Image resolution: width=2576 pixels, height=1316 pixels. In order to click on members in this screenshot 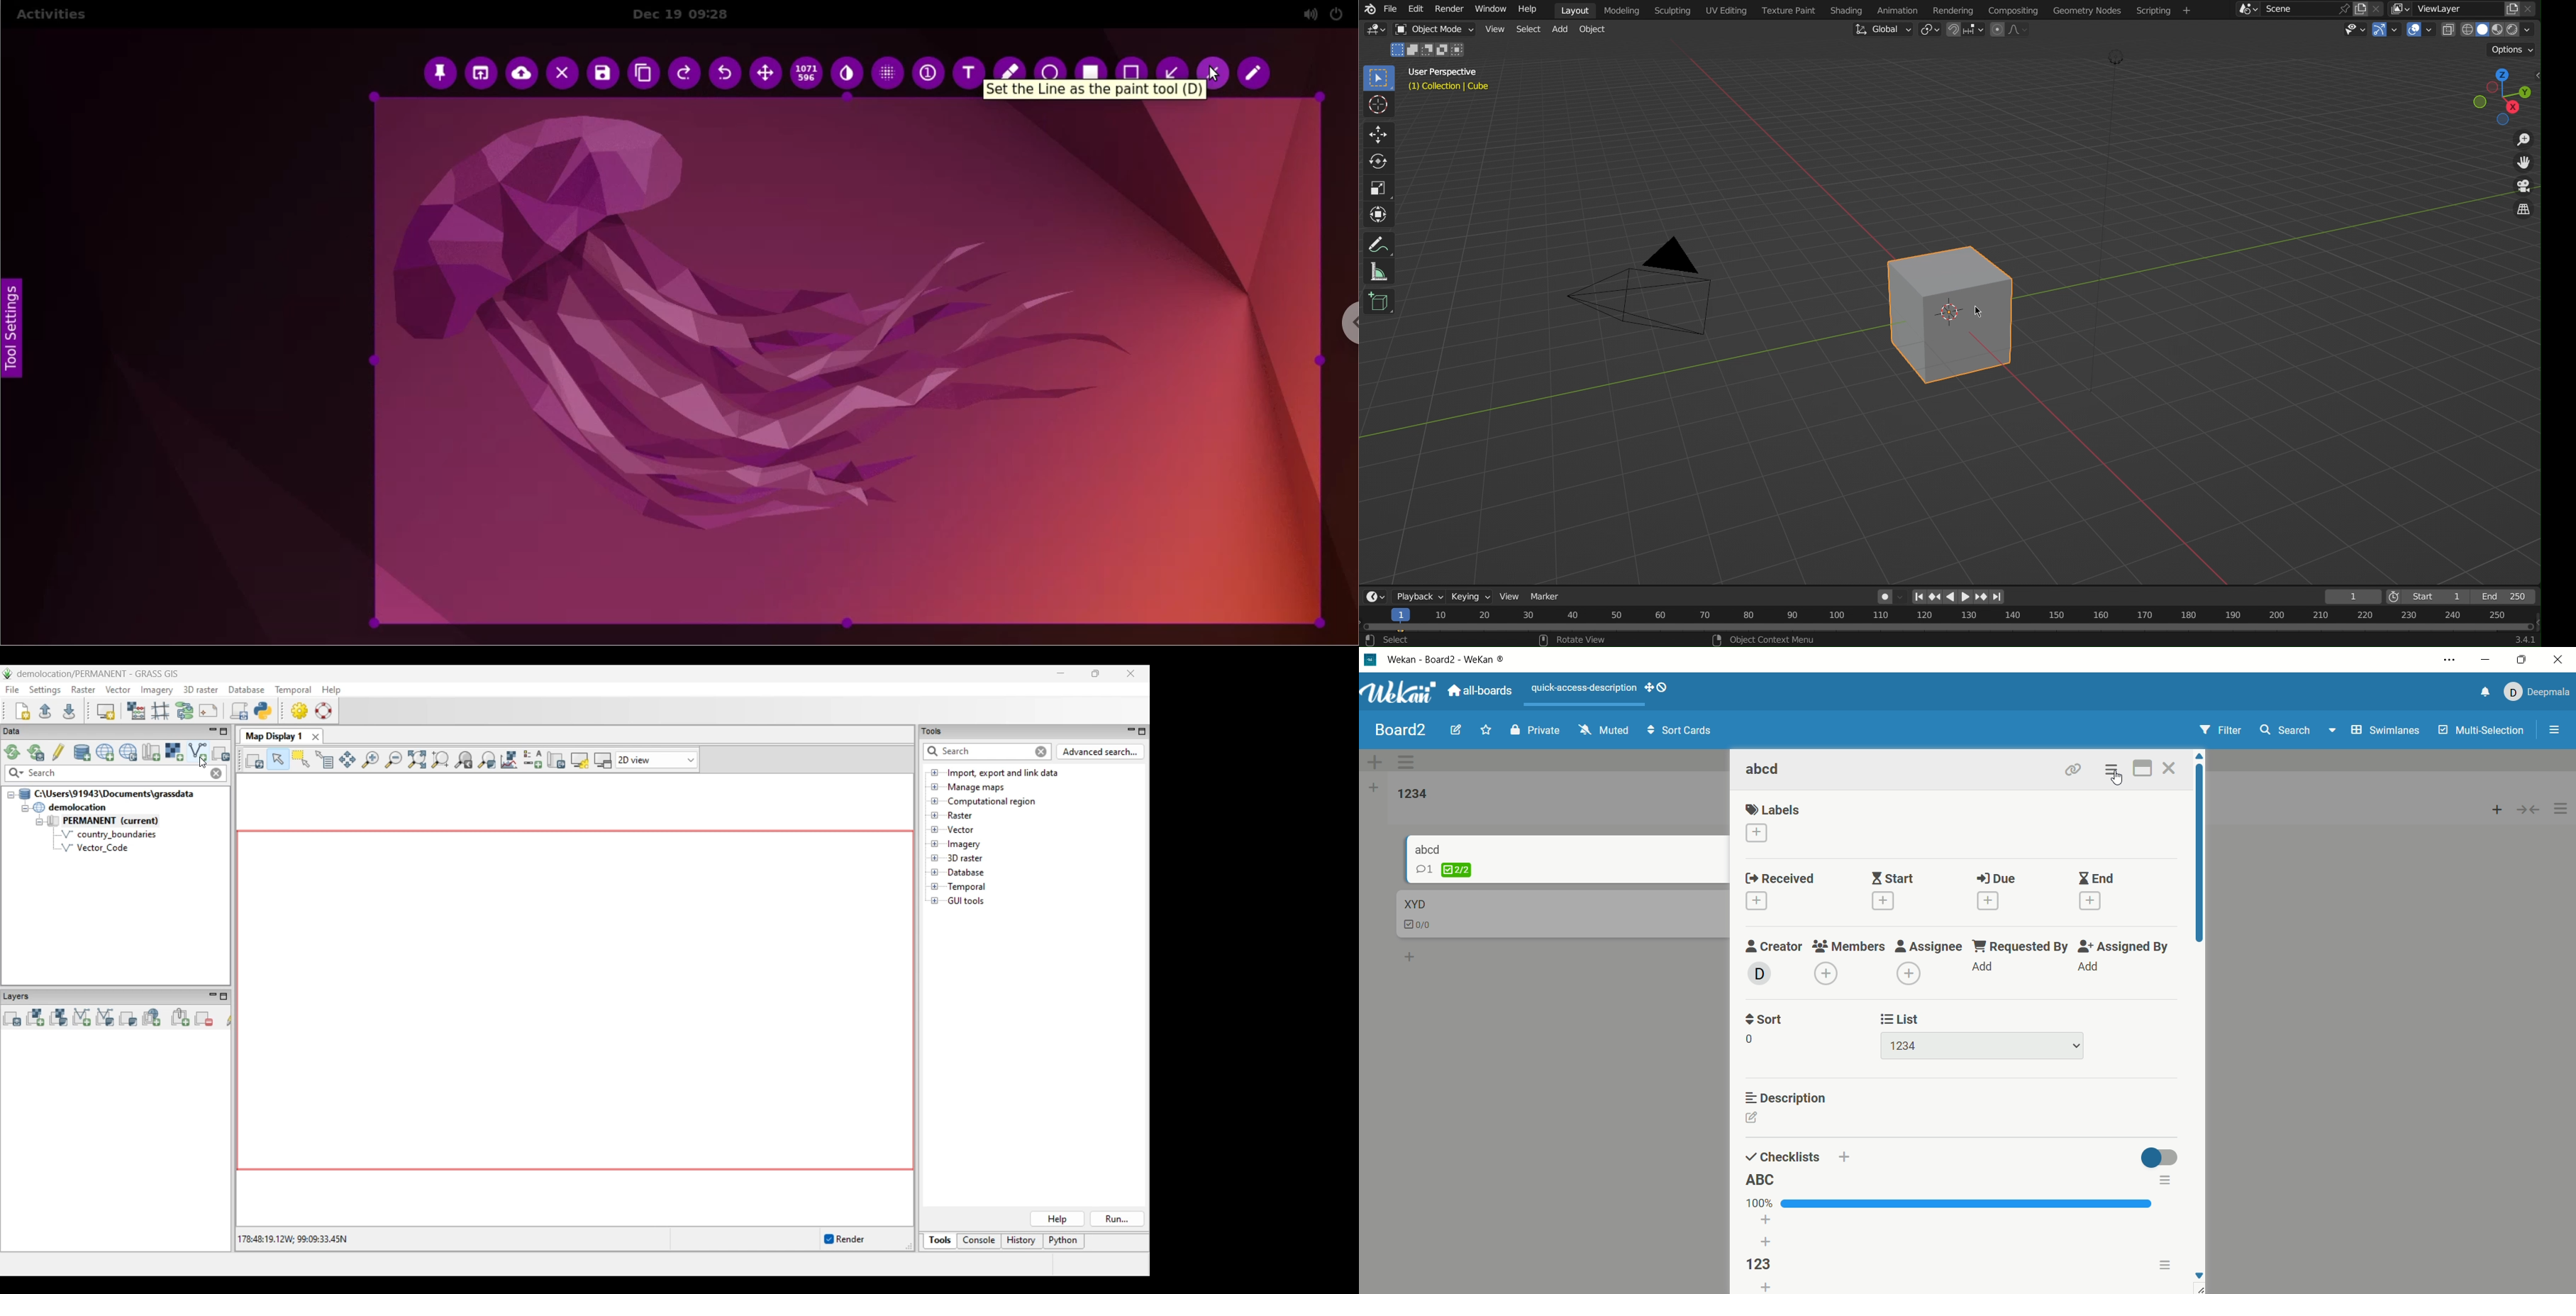, I will do `click(1850, 962)`.